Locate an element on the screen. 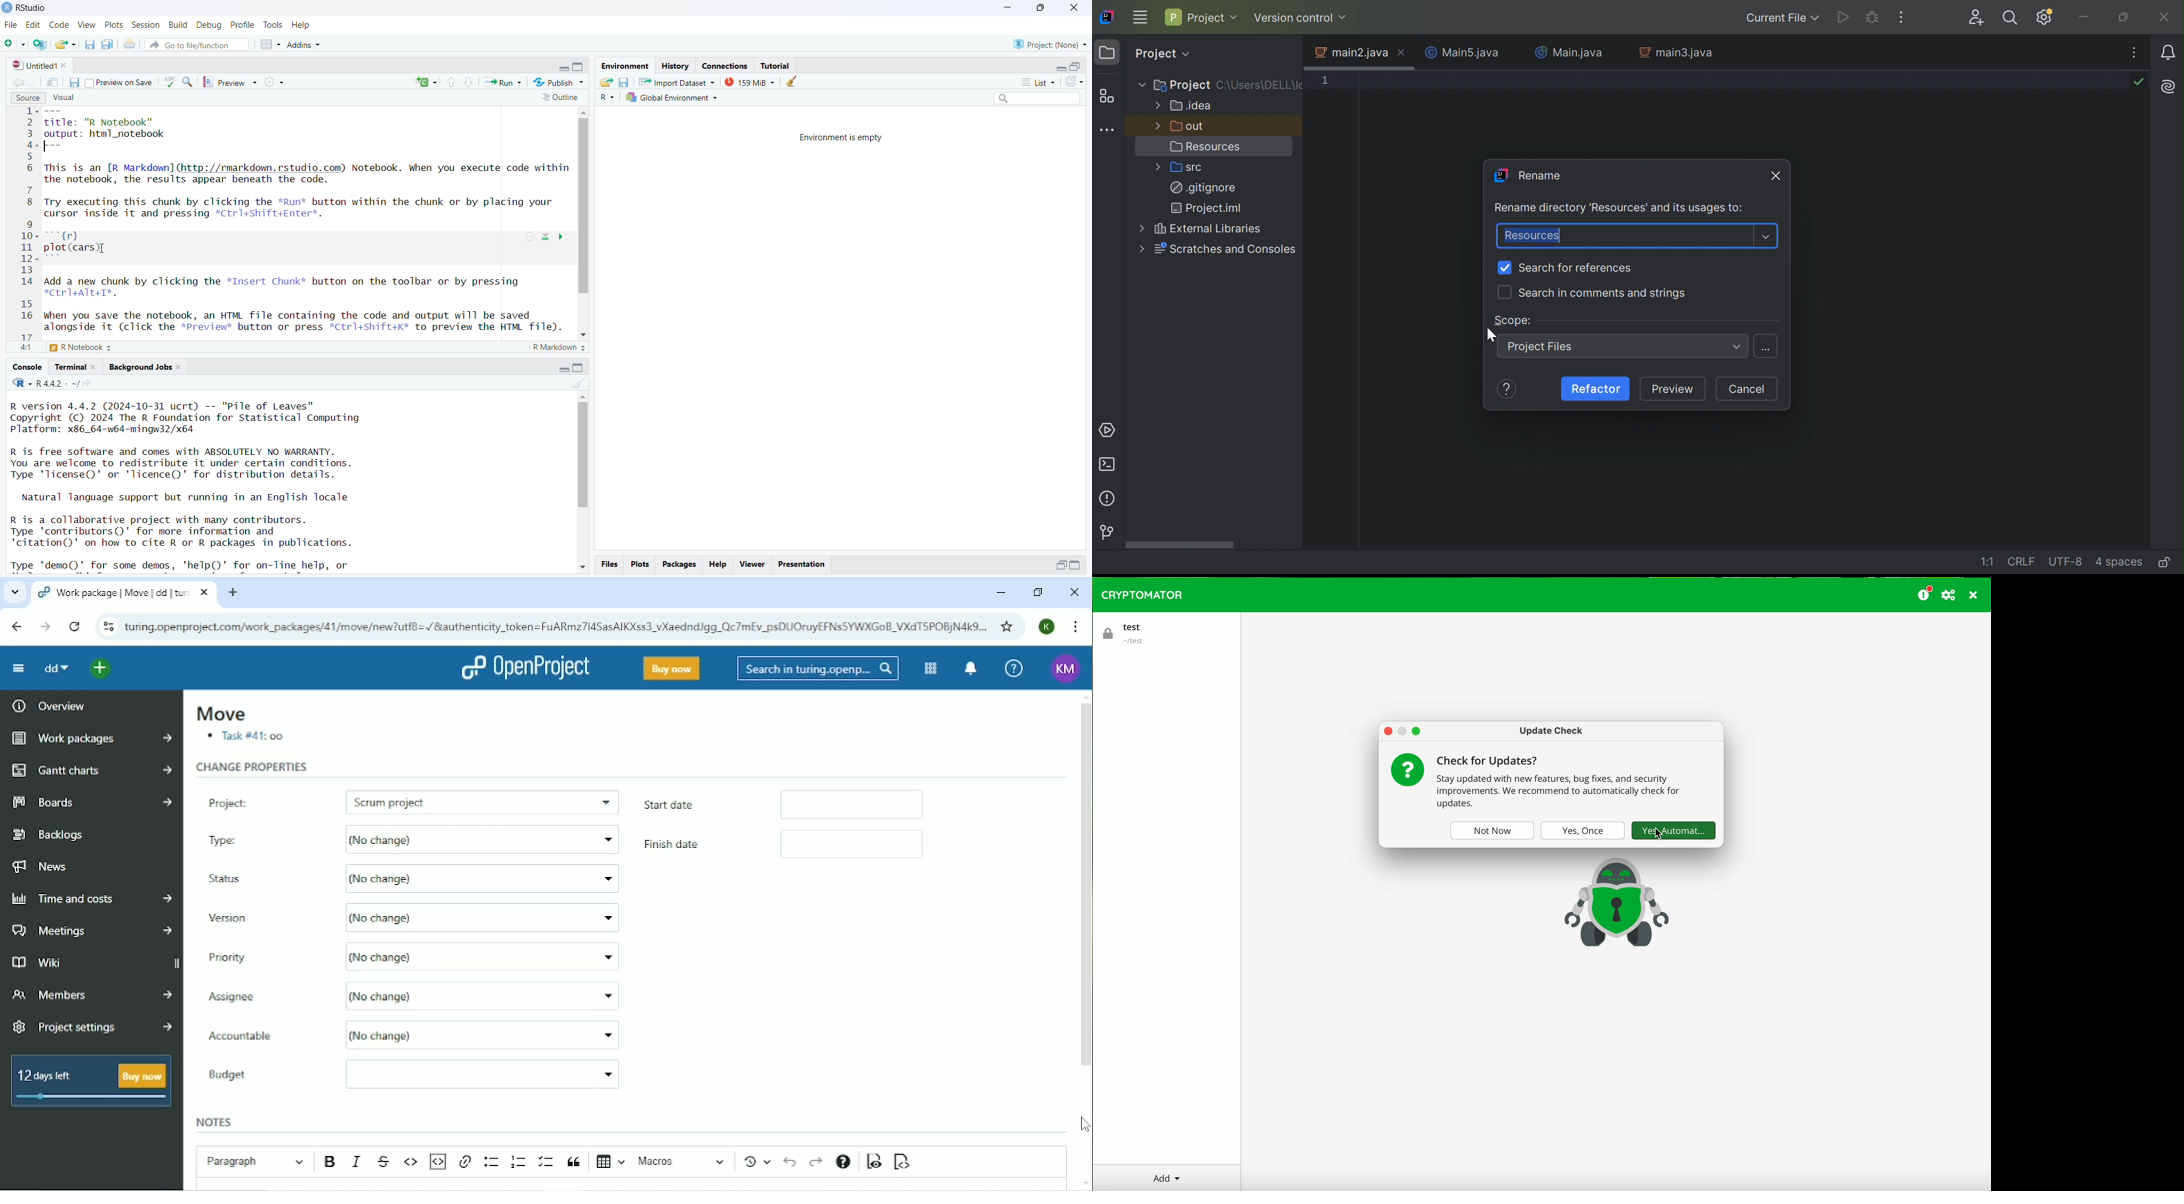  R notebook is located at coordinates (81, 346).